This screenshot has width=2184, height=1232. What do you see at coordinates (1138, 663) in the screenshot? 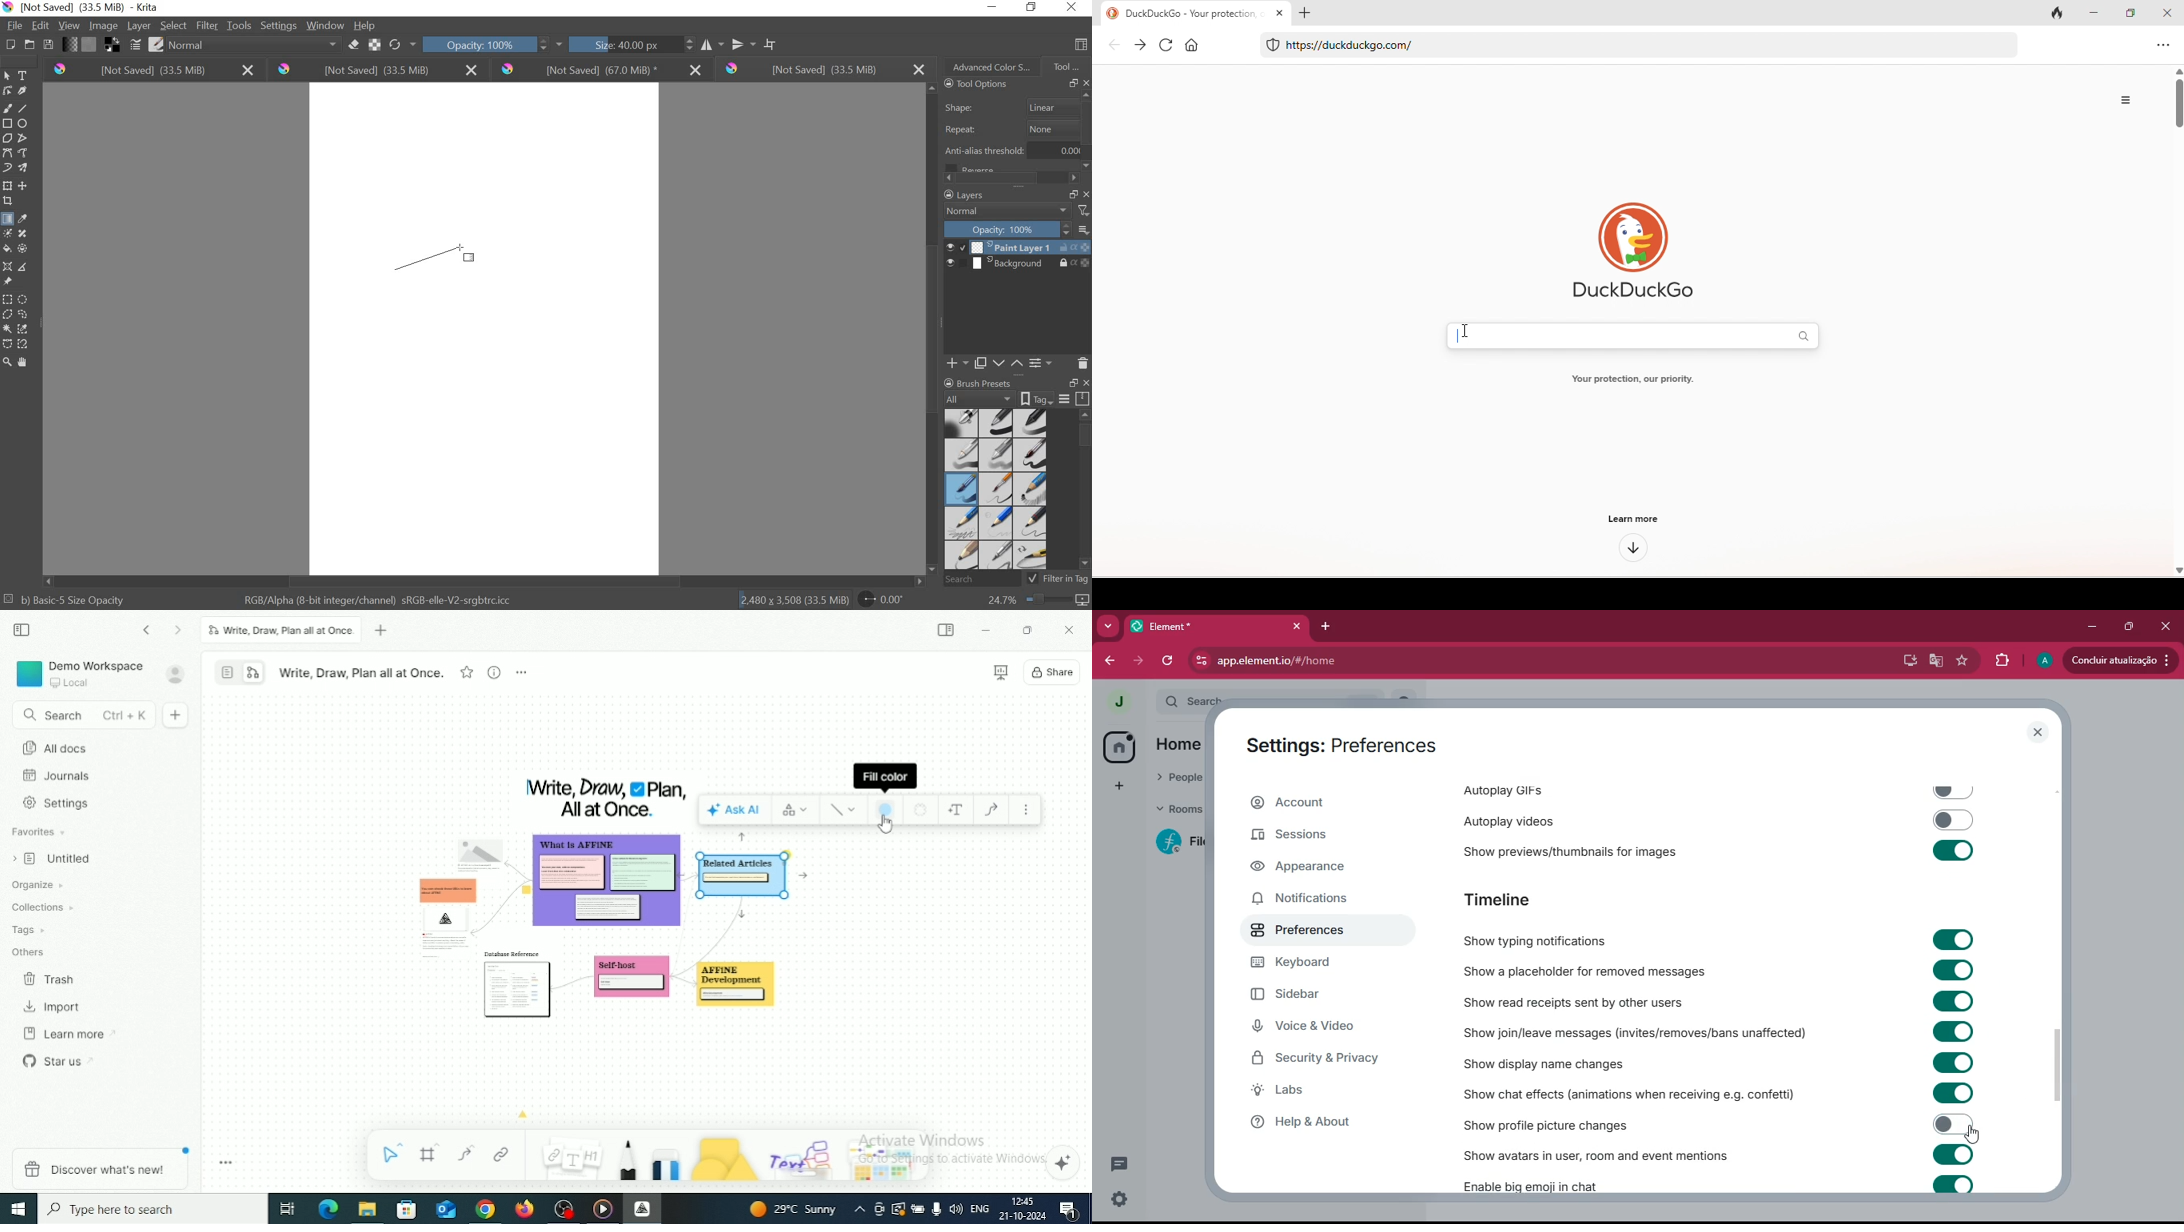
I see `forward` at bounding box center [1138, 663].